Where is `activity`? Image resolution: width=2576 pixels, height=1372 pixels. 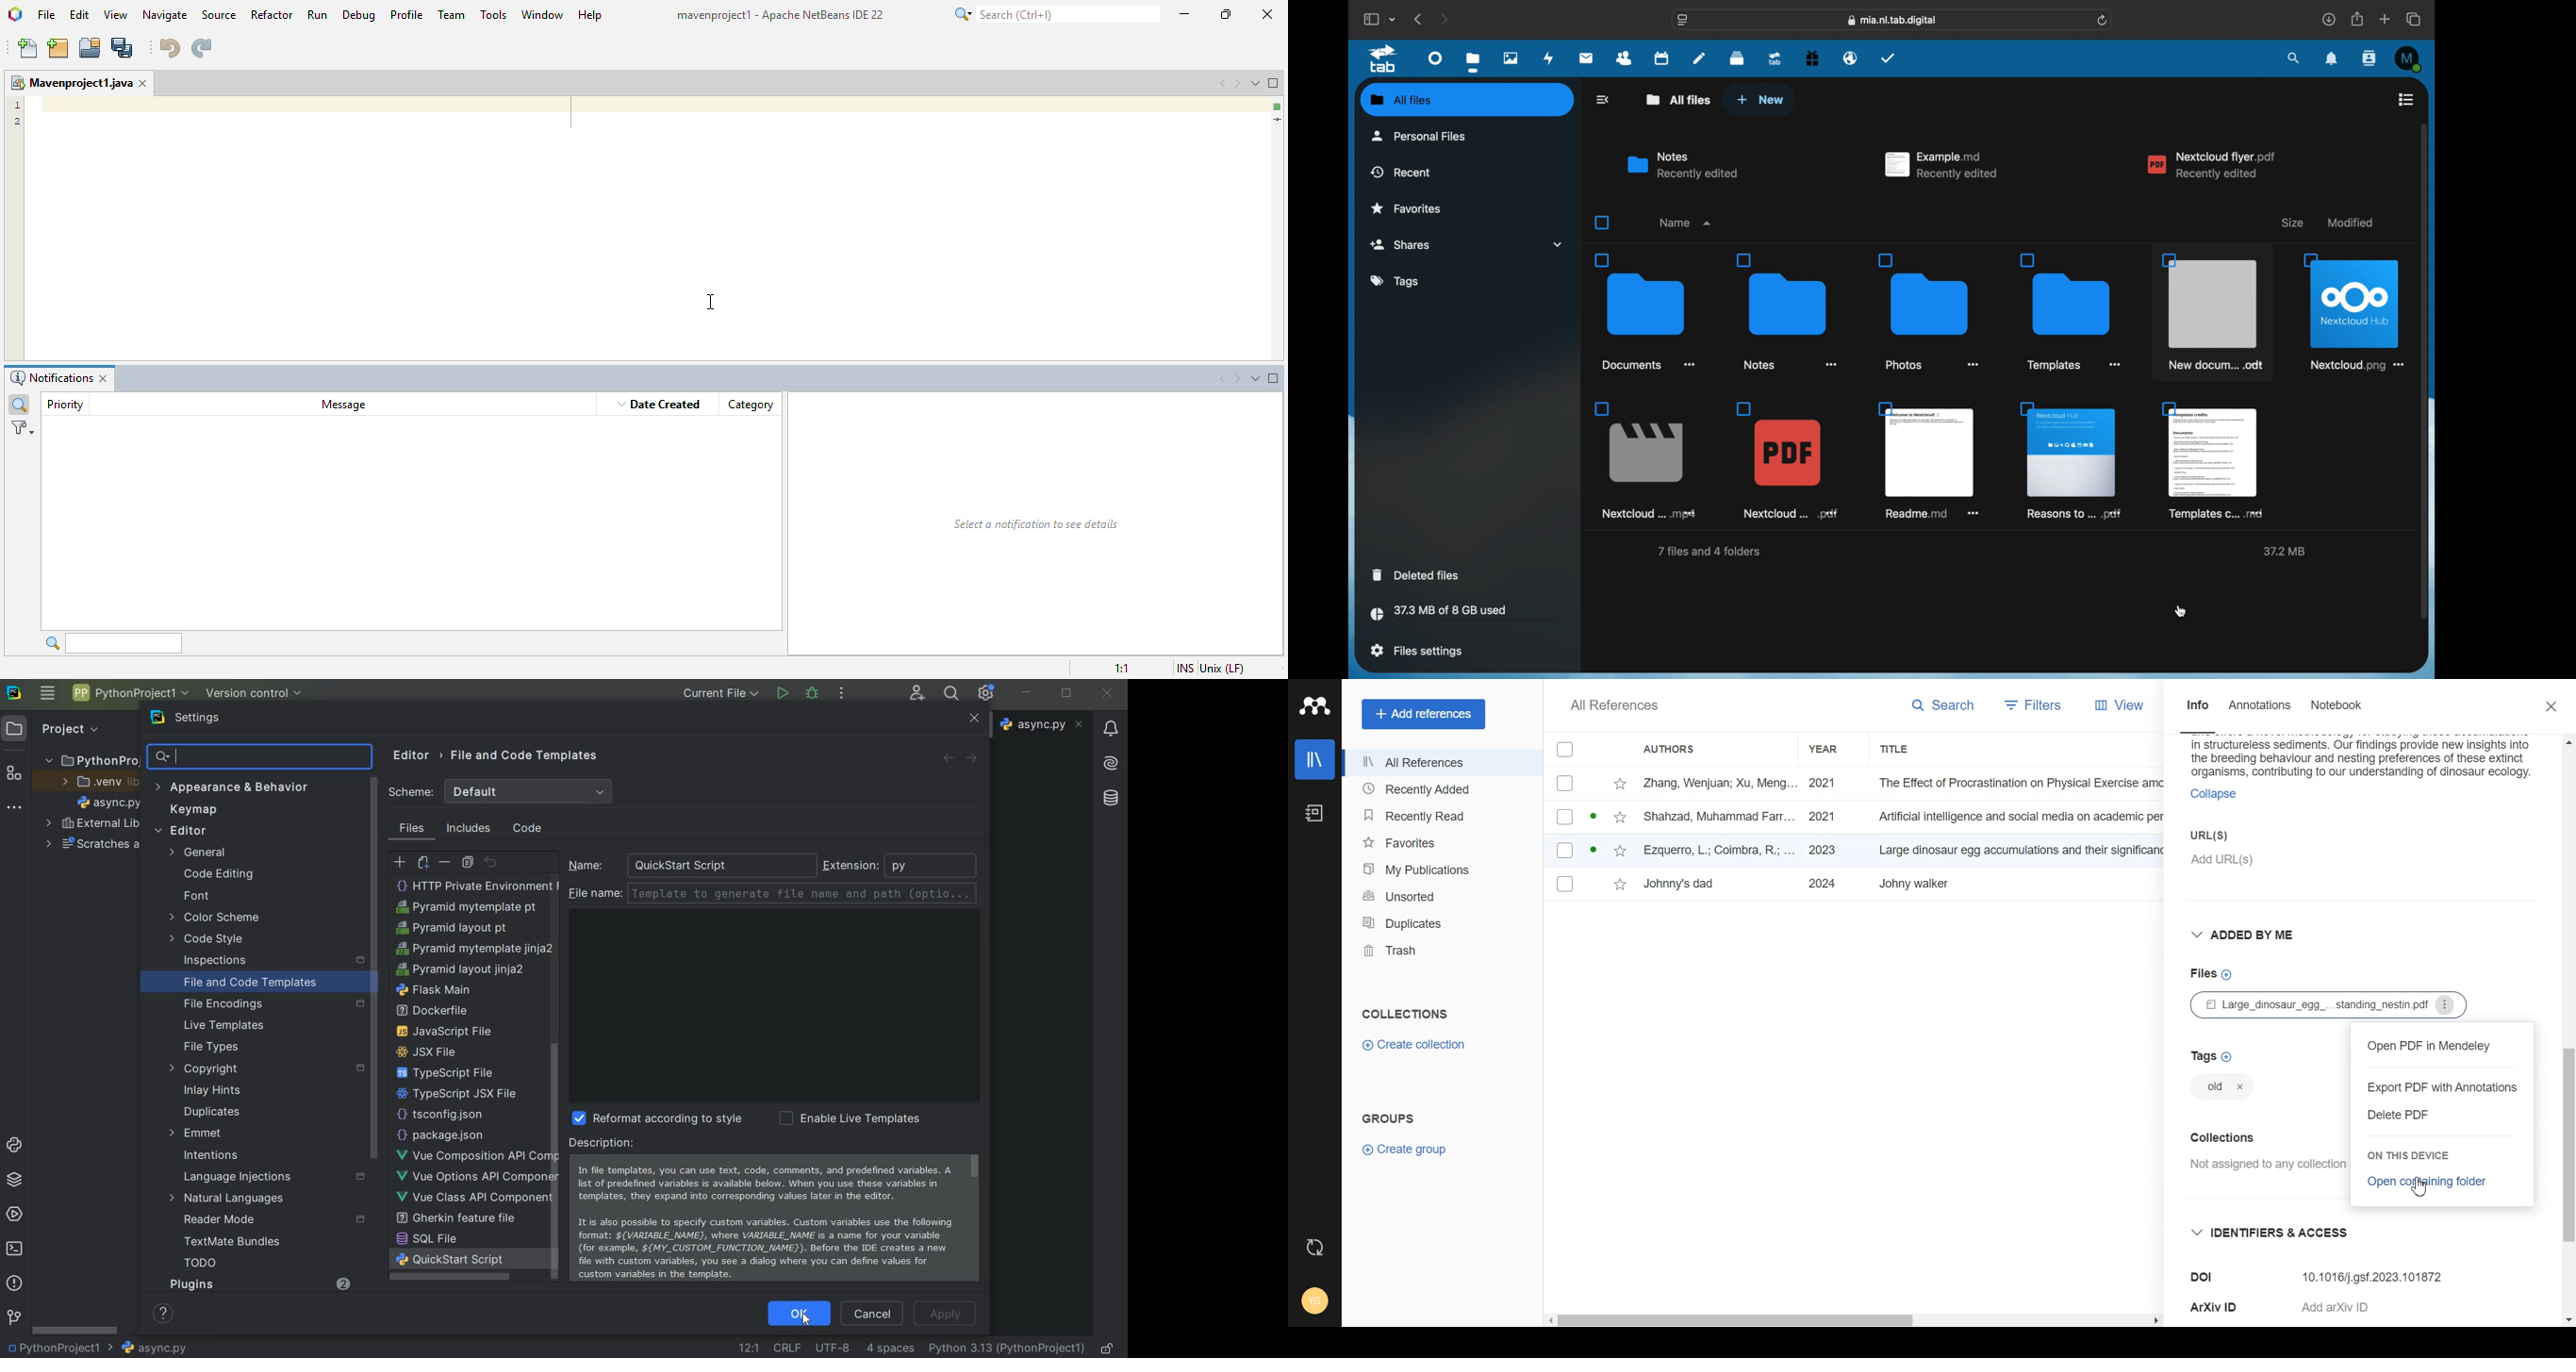 activity is located at coordinates (1549, 59).